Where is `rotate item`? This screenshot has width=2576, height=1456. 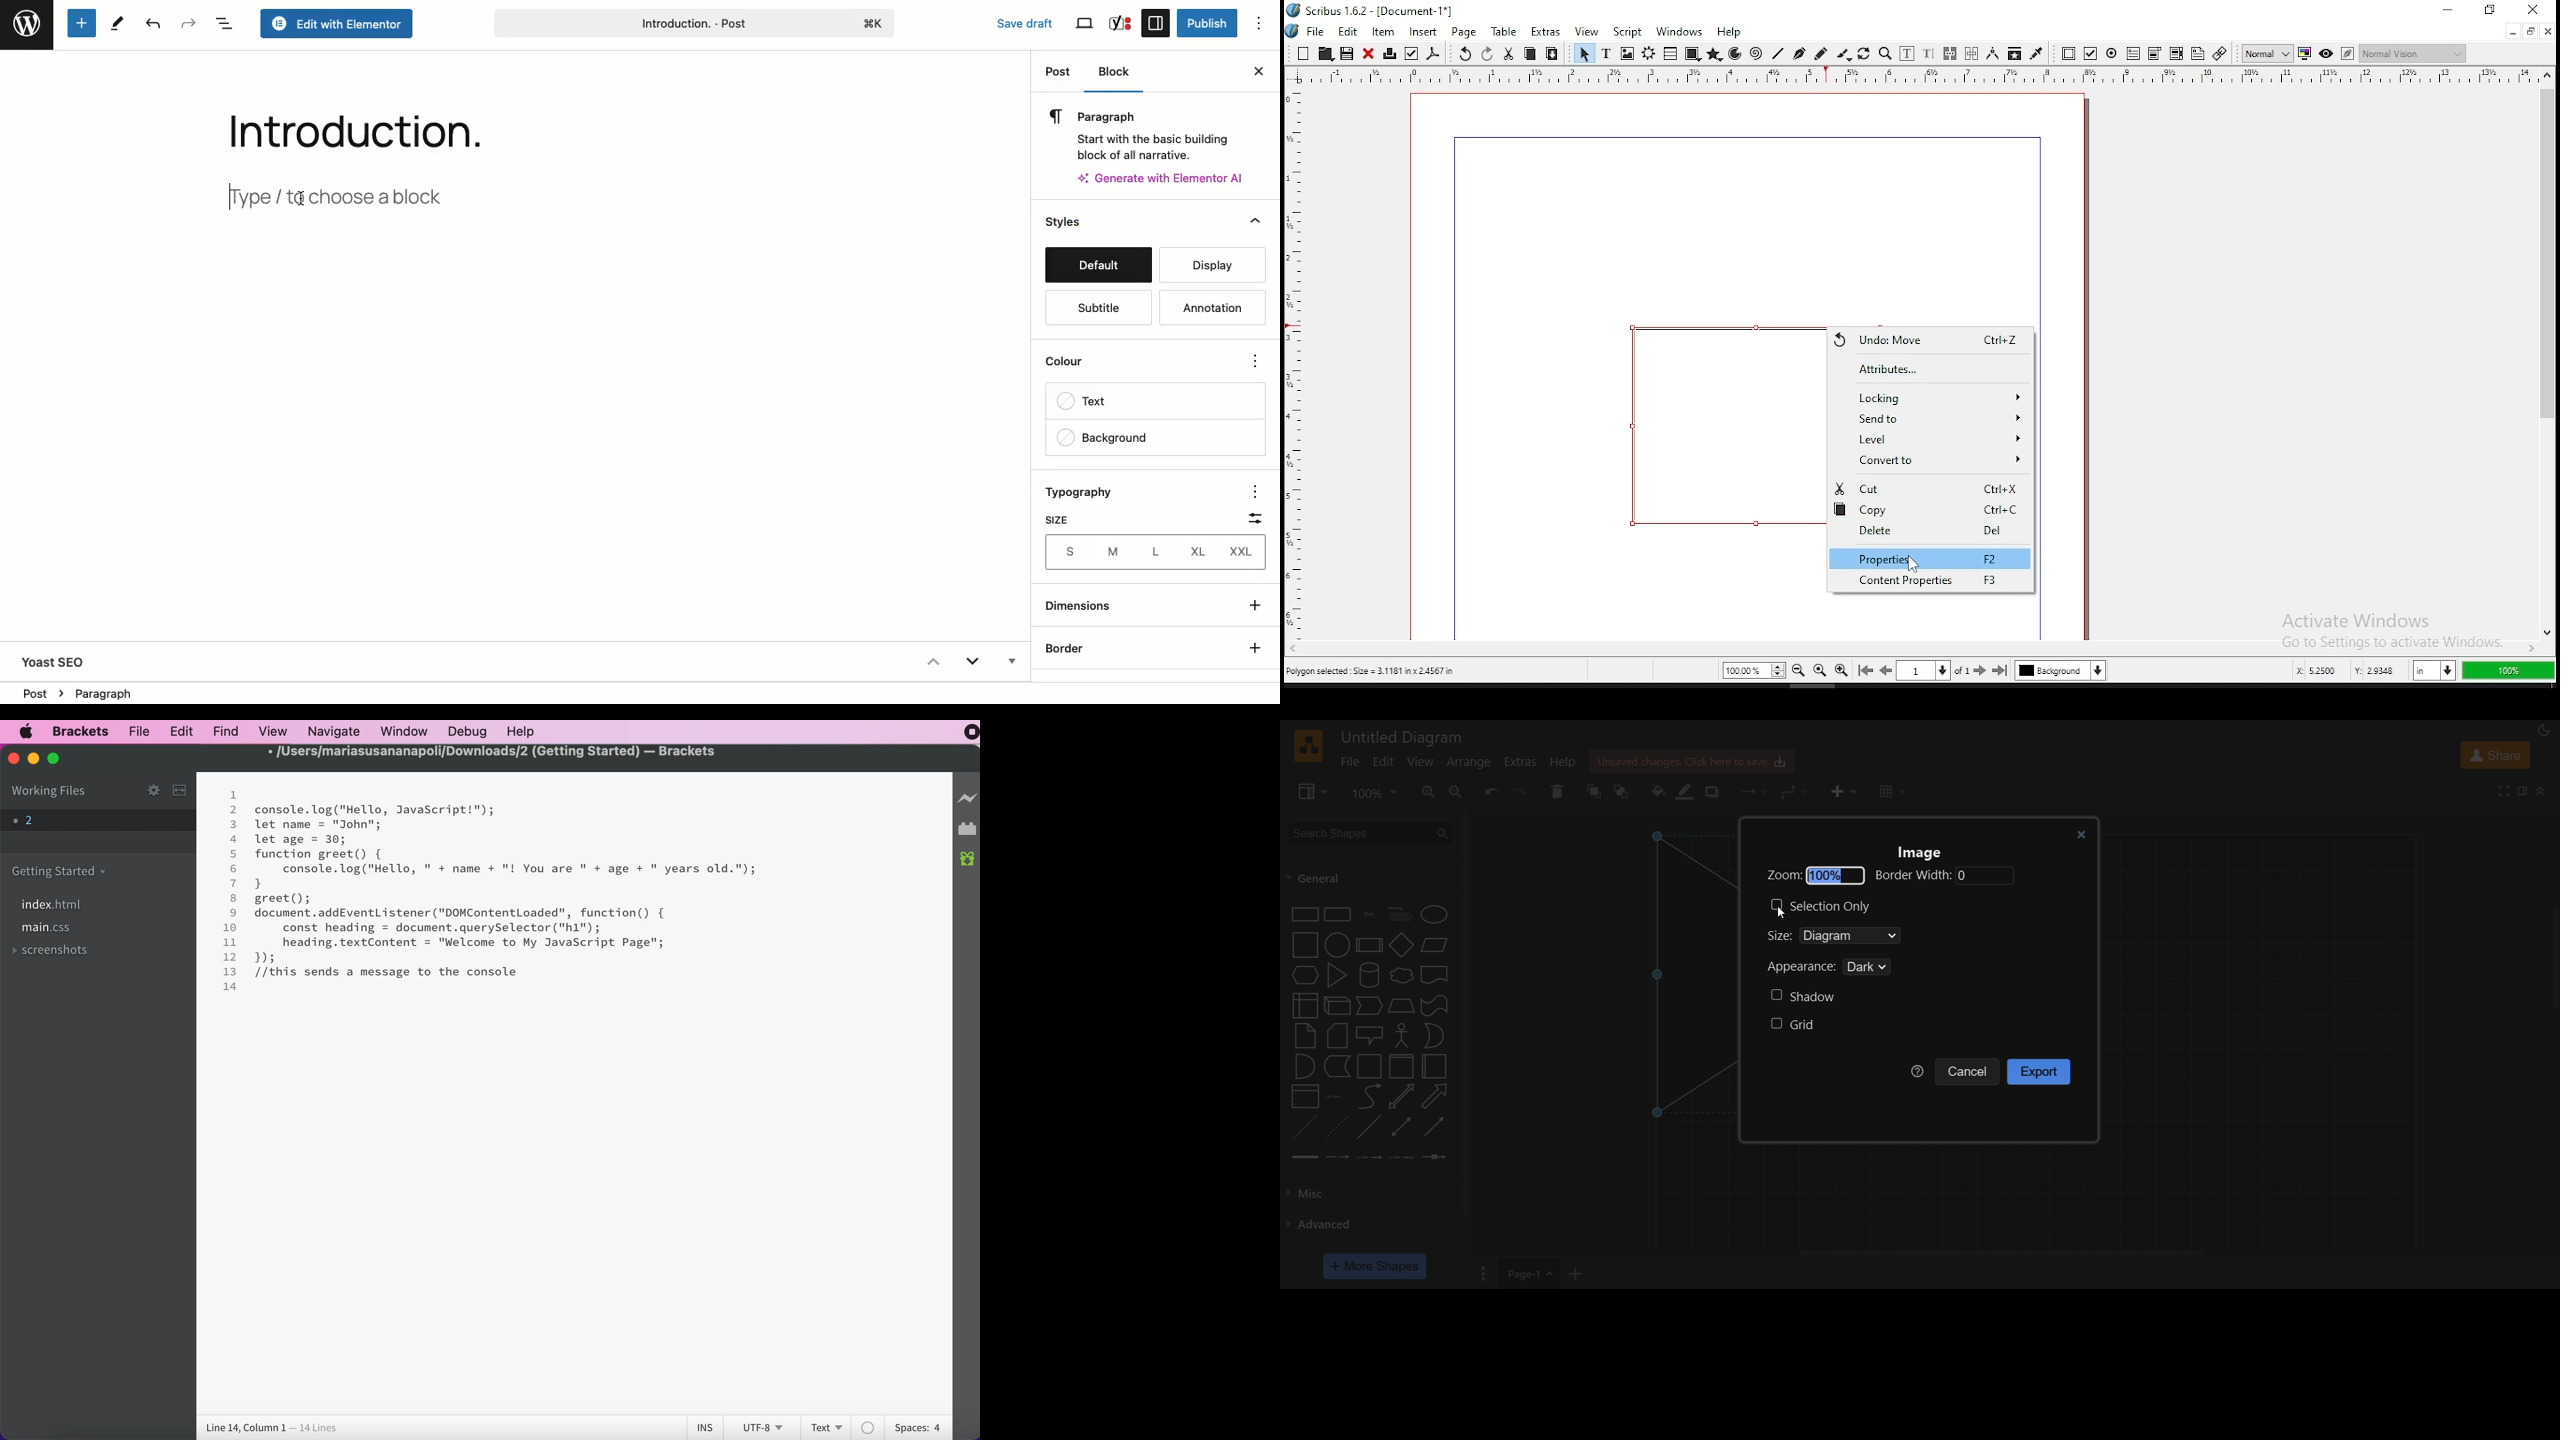
rotate item is located at coordinates (1864, 54).